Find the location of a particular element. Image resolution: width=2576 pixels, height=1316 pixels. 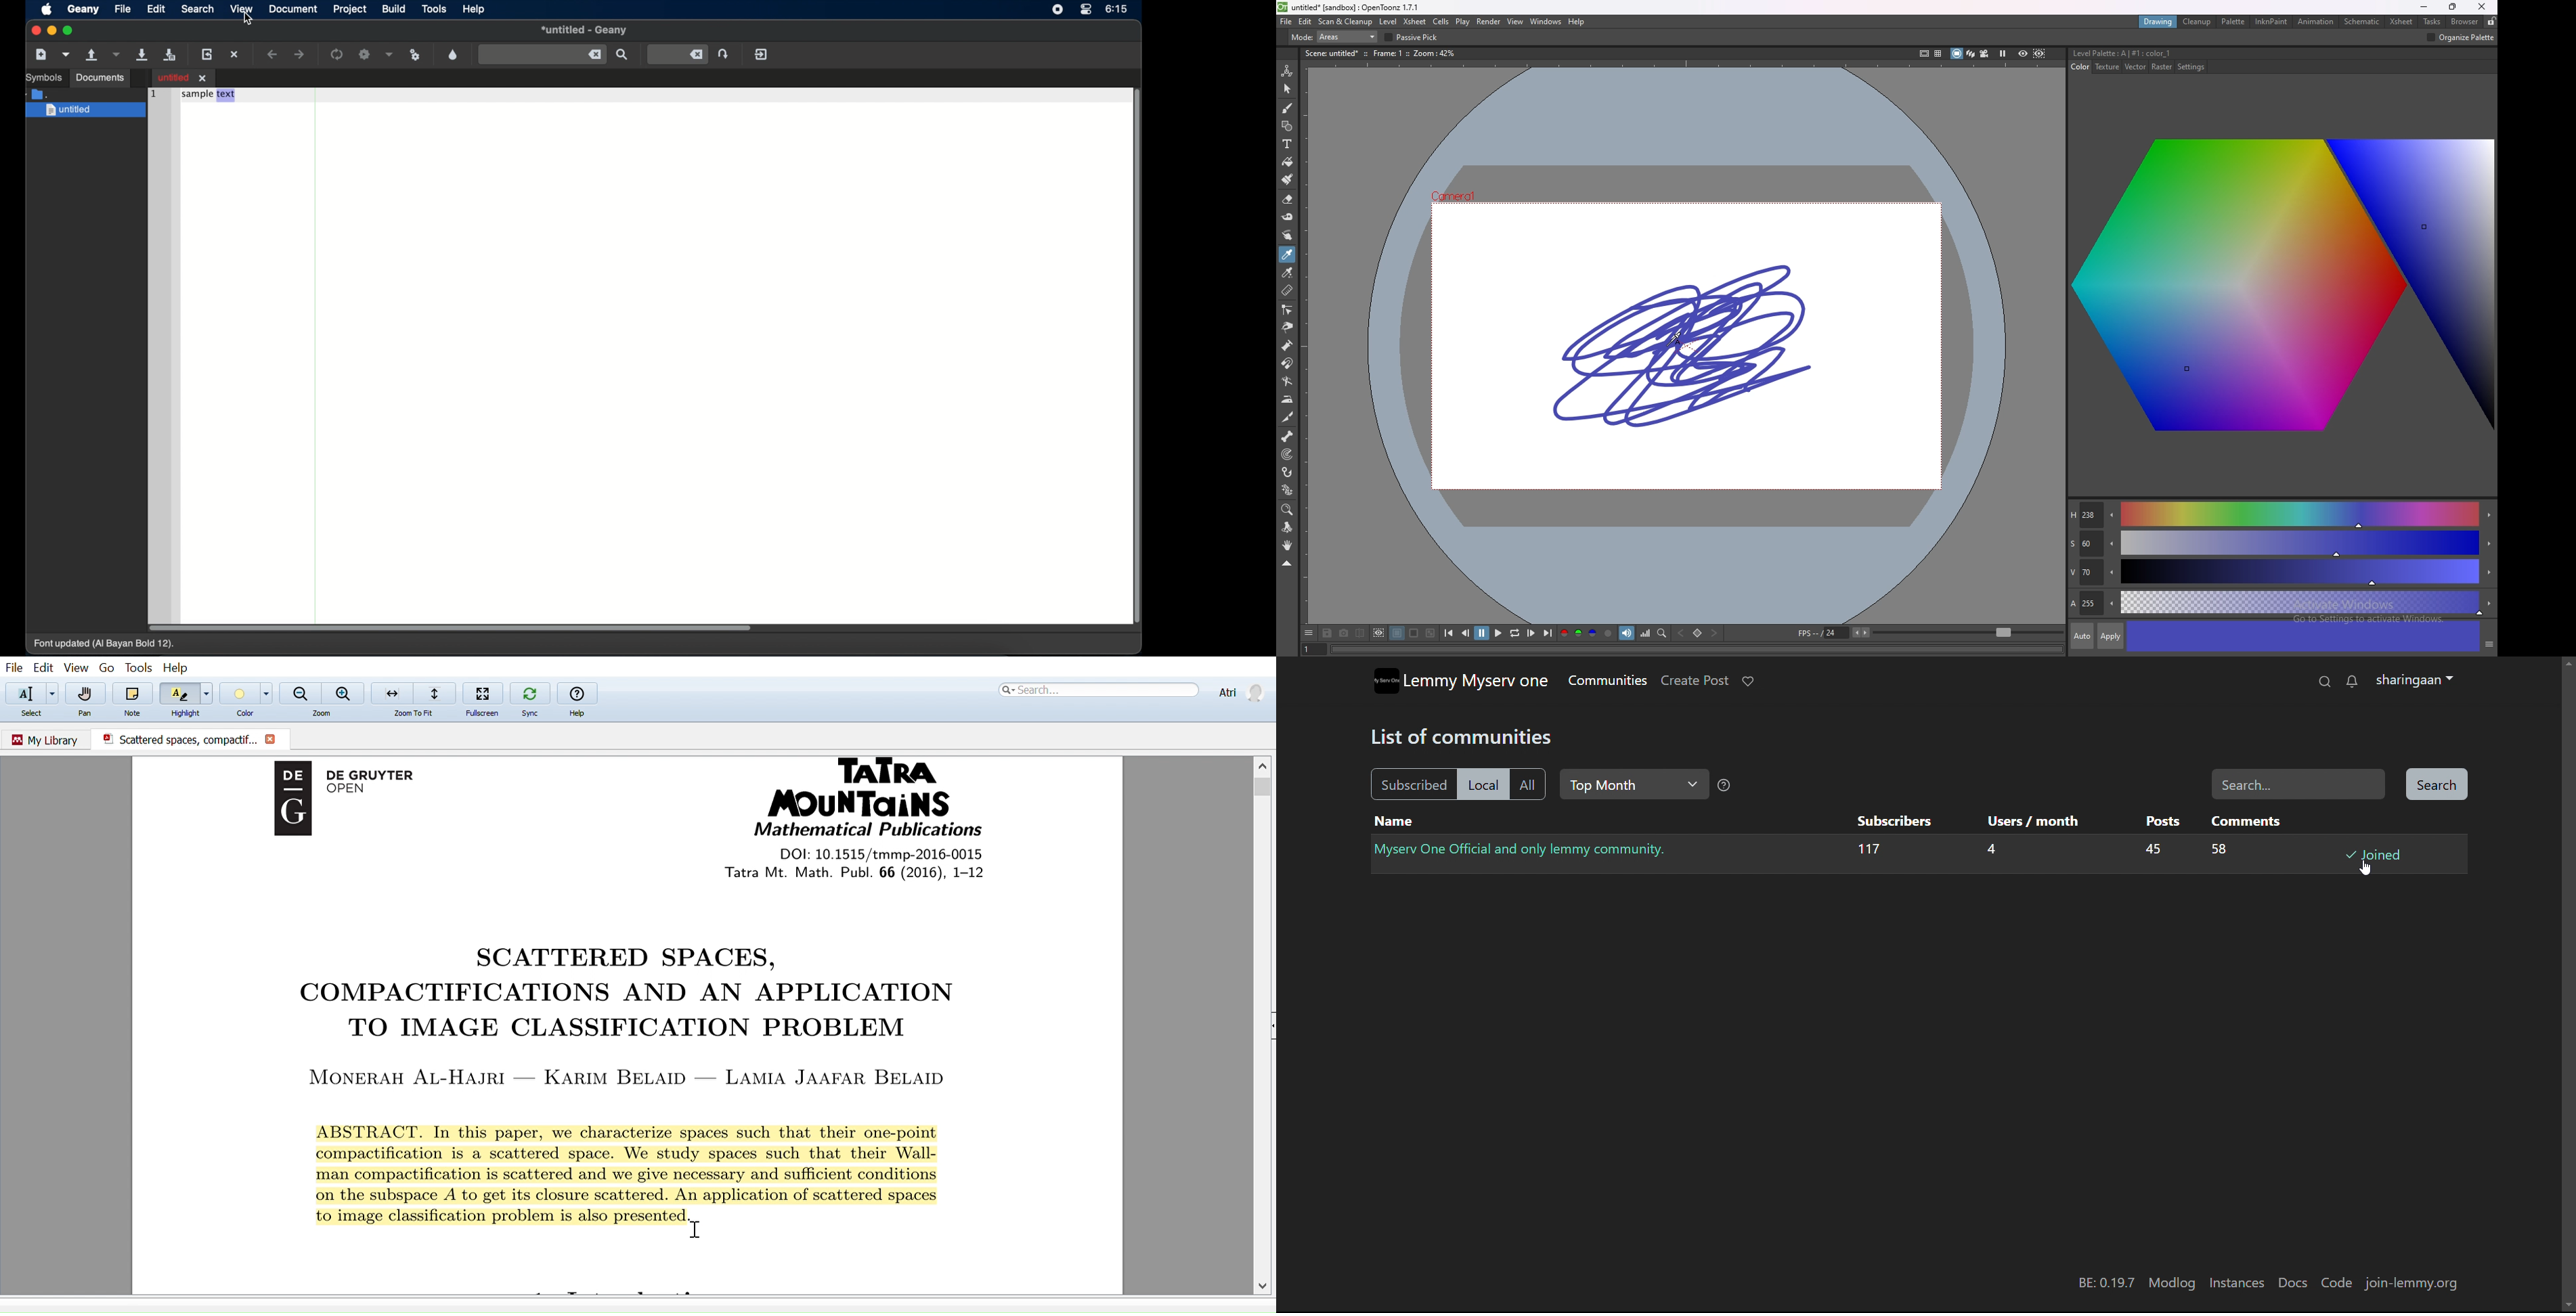

to image classificaition problem is also presented is located at coordinates (500, 1217).